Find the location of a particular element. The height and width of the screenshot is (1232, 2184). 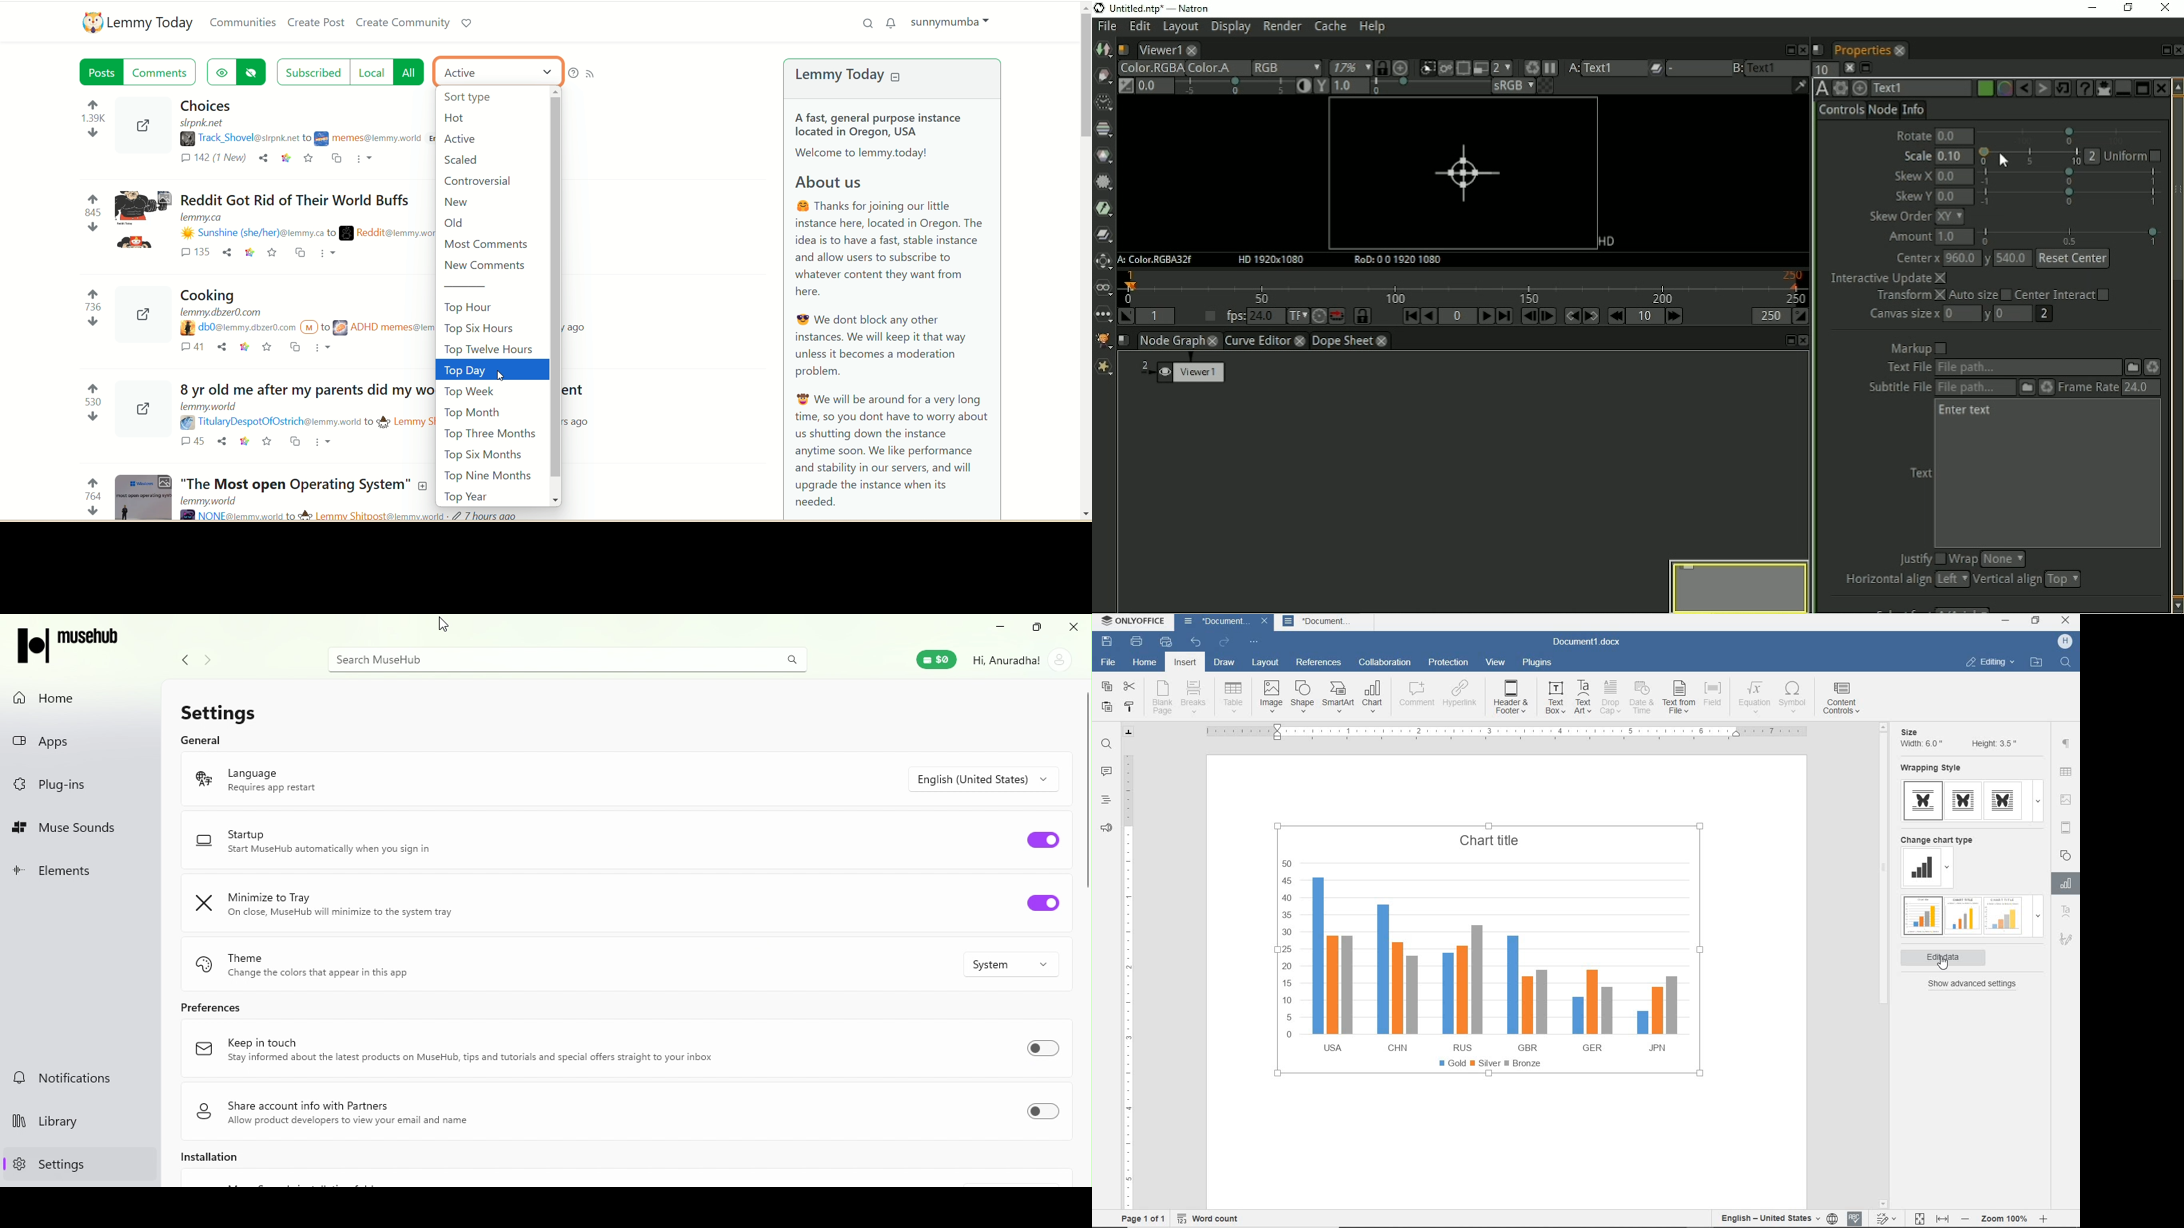

Pointer is located at coordinates (511, 378).